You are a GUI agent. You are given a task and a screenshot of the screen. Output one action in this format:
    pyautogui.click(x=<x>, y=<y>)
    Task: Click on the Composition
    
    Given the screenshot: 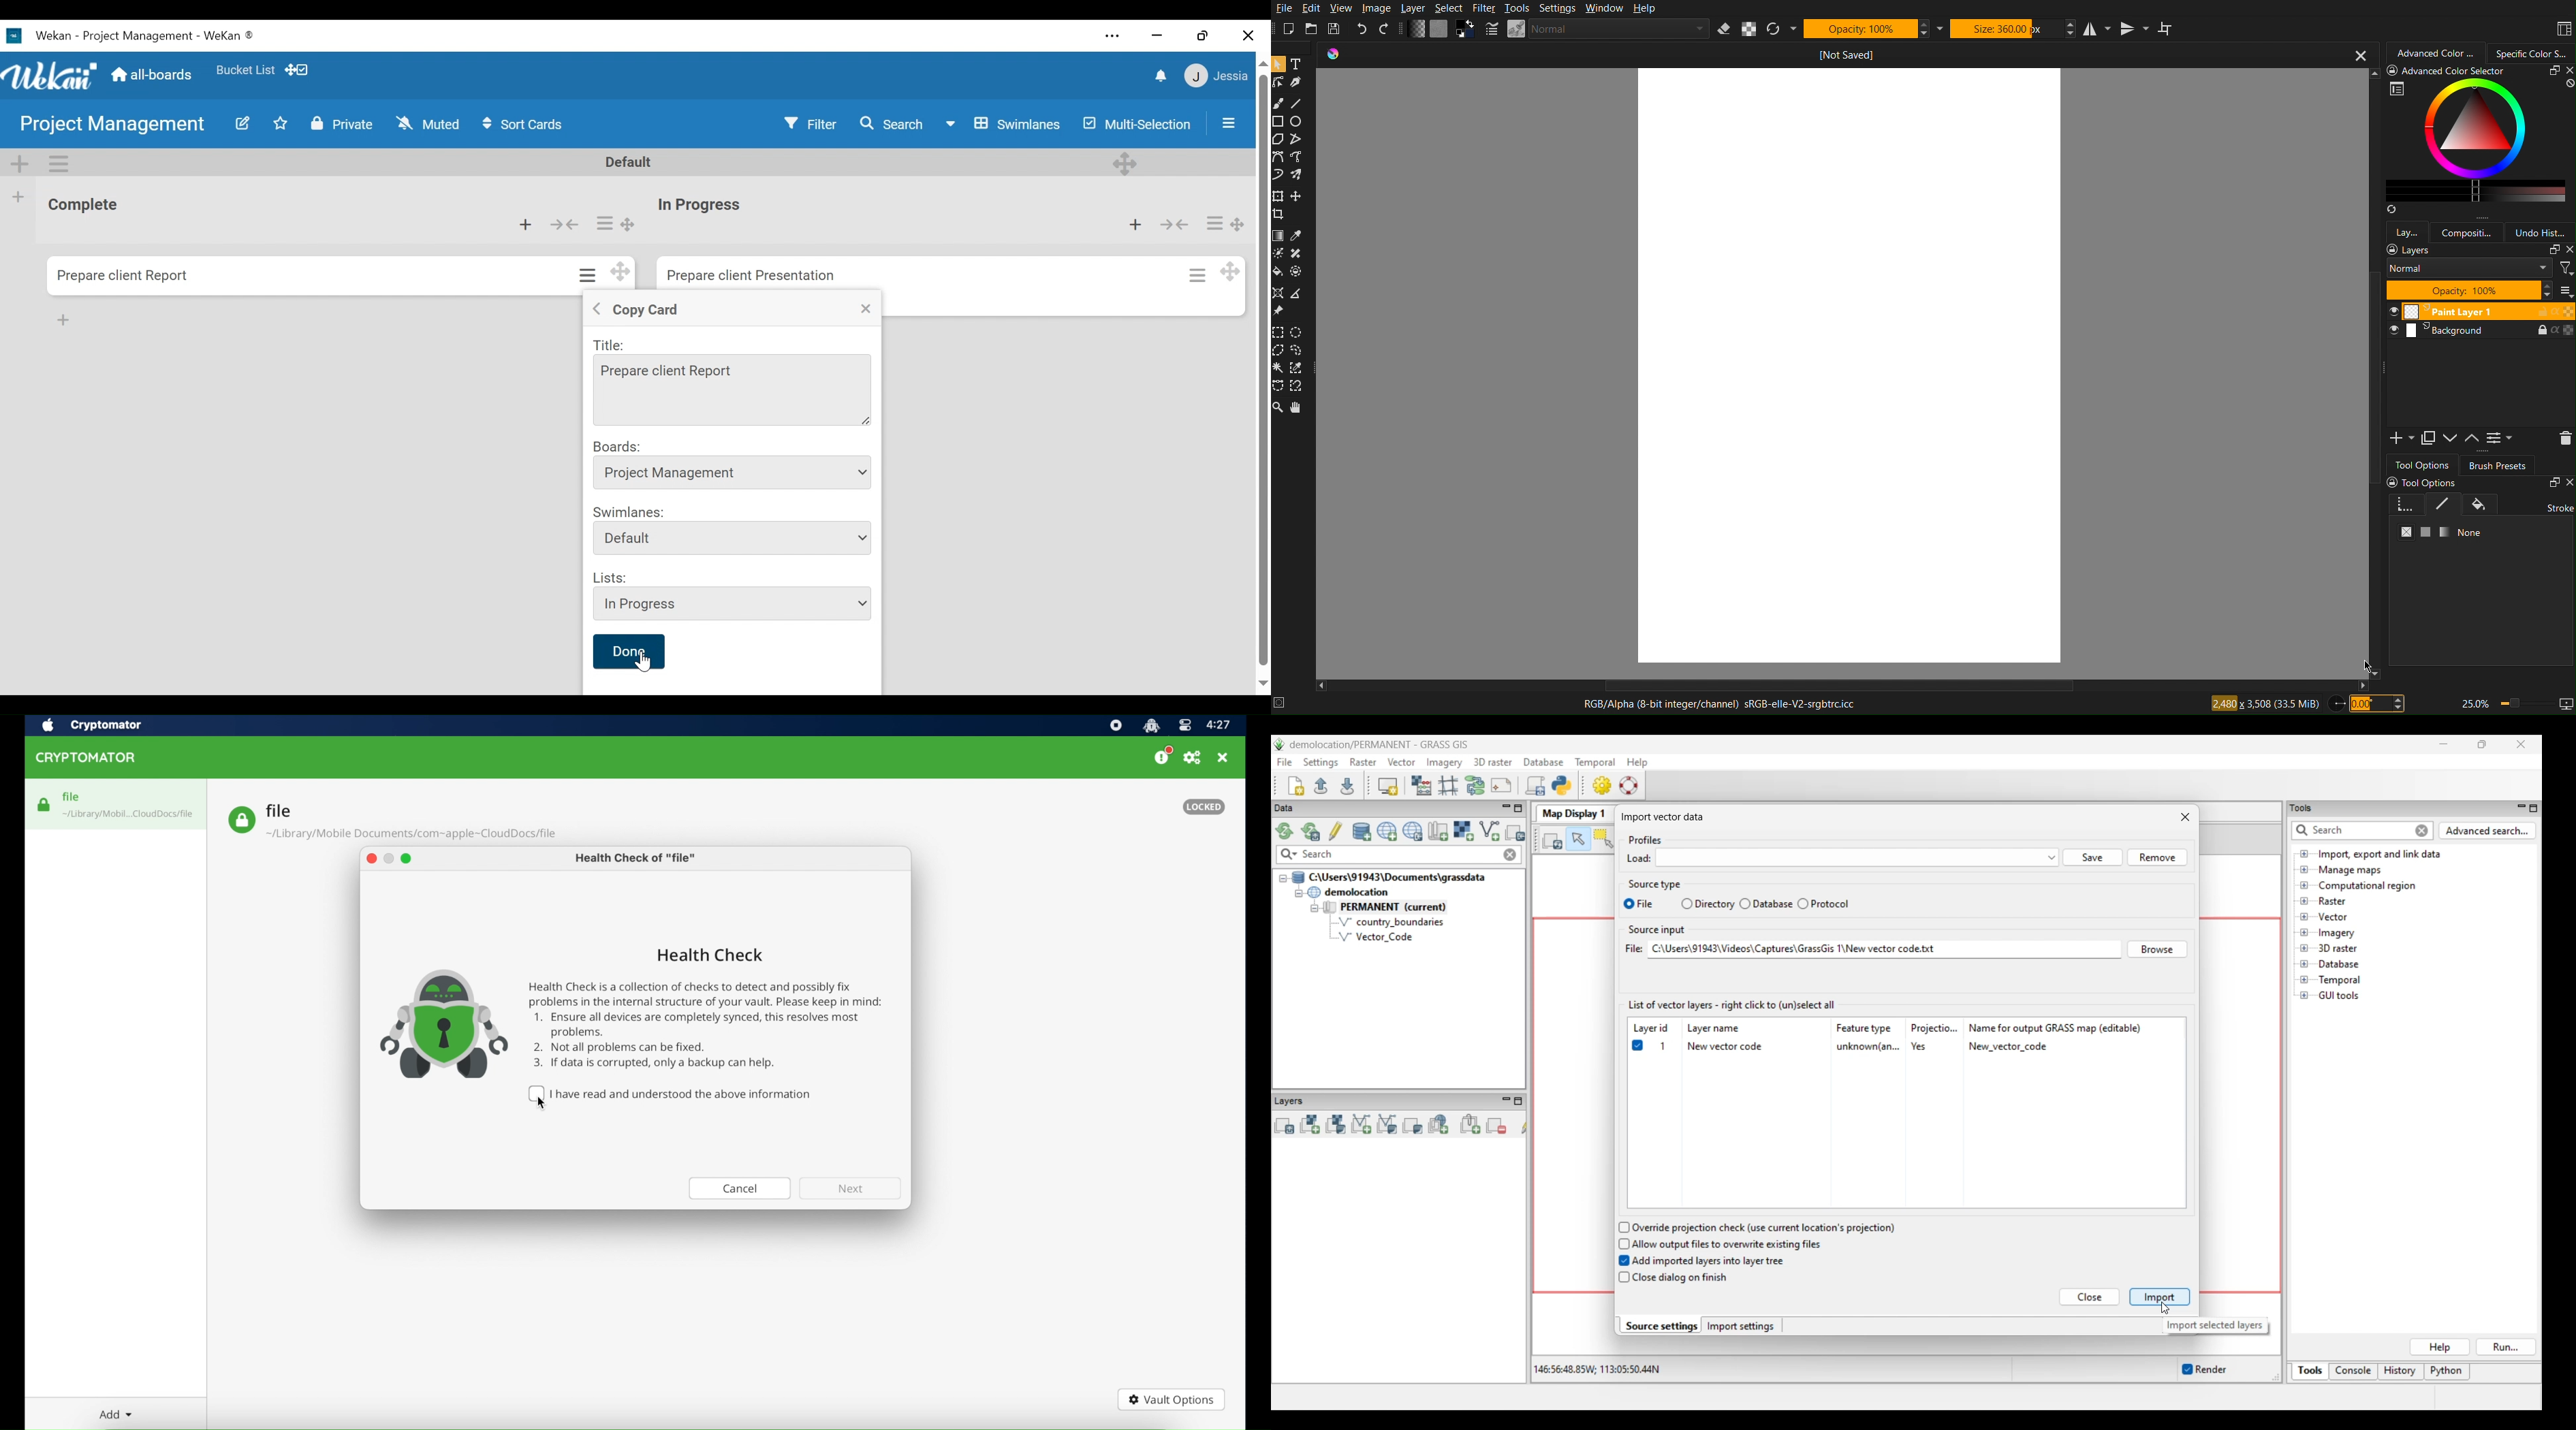 What is the action you would take?
    pyautogui.click(x=2467, y=231)
    